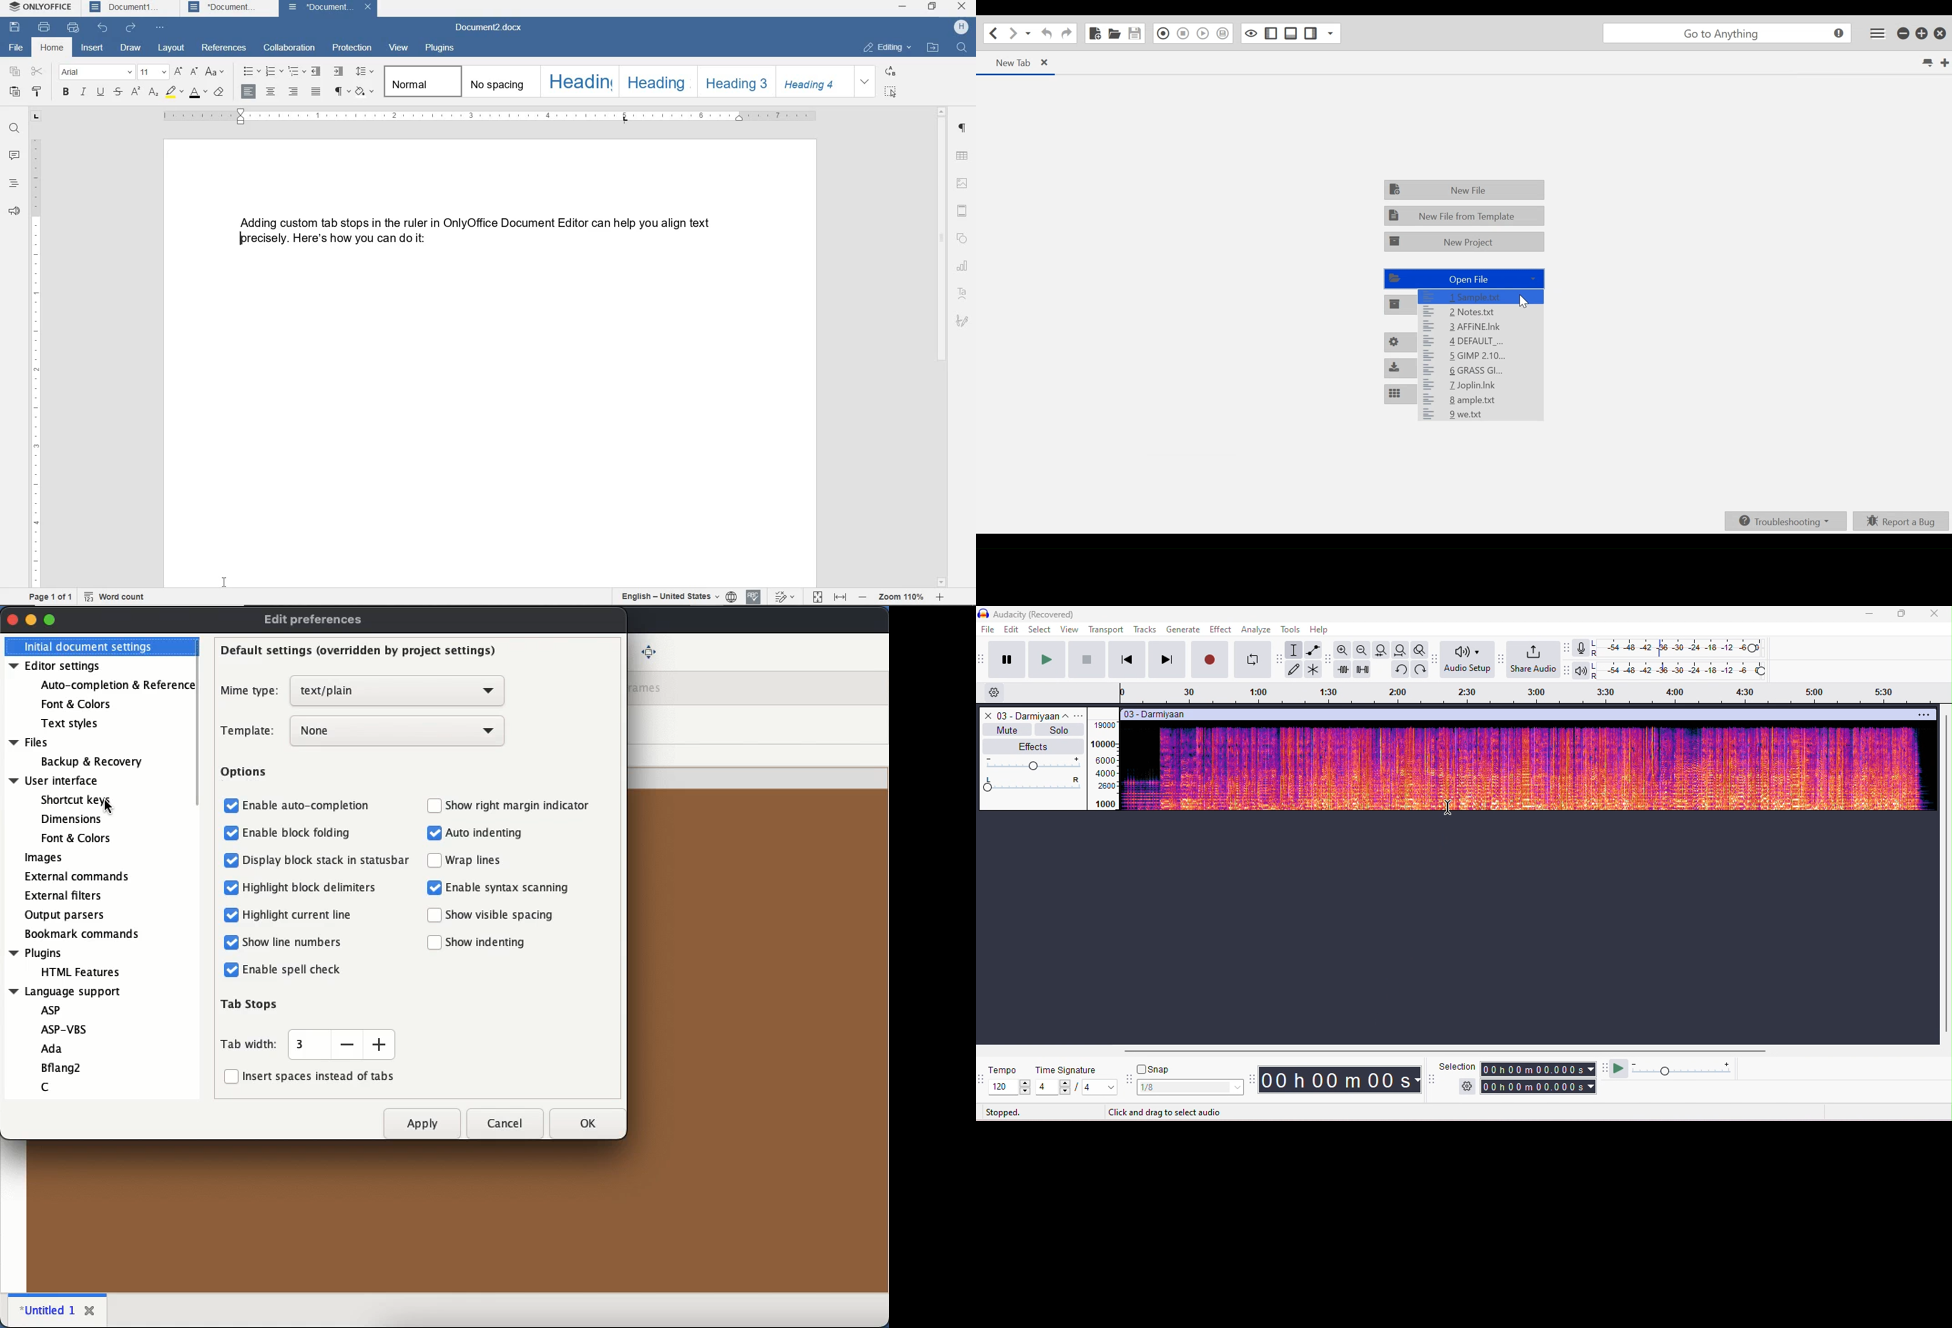 This screenshot has height=1344, width=1960. Describe the element at coordinates (193, 73) in the screenshot. I see `decrement font size` at that location.